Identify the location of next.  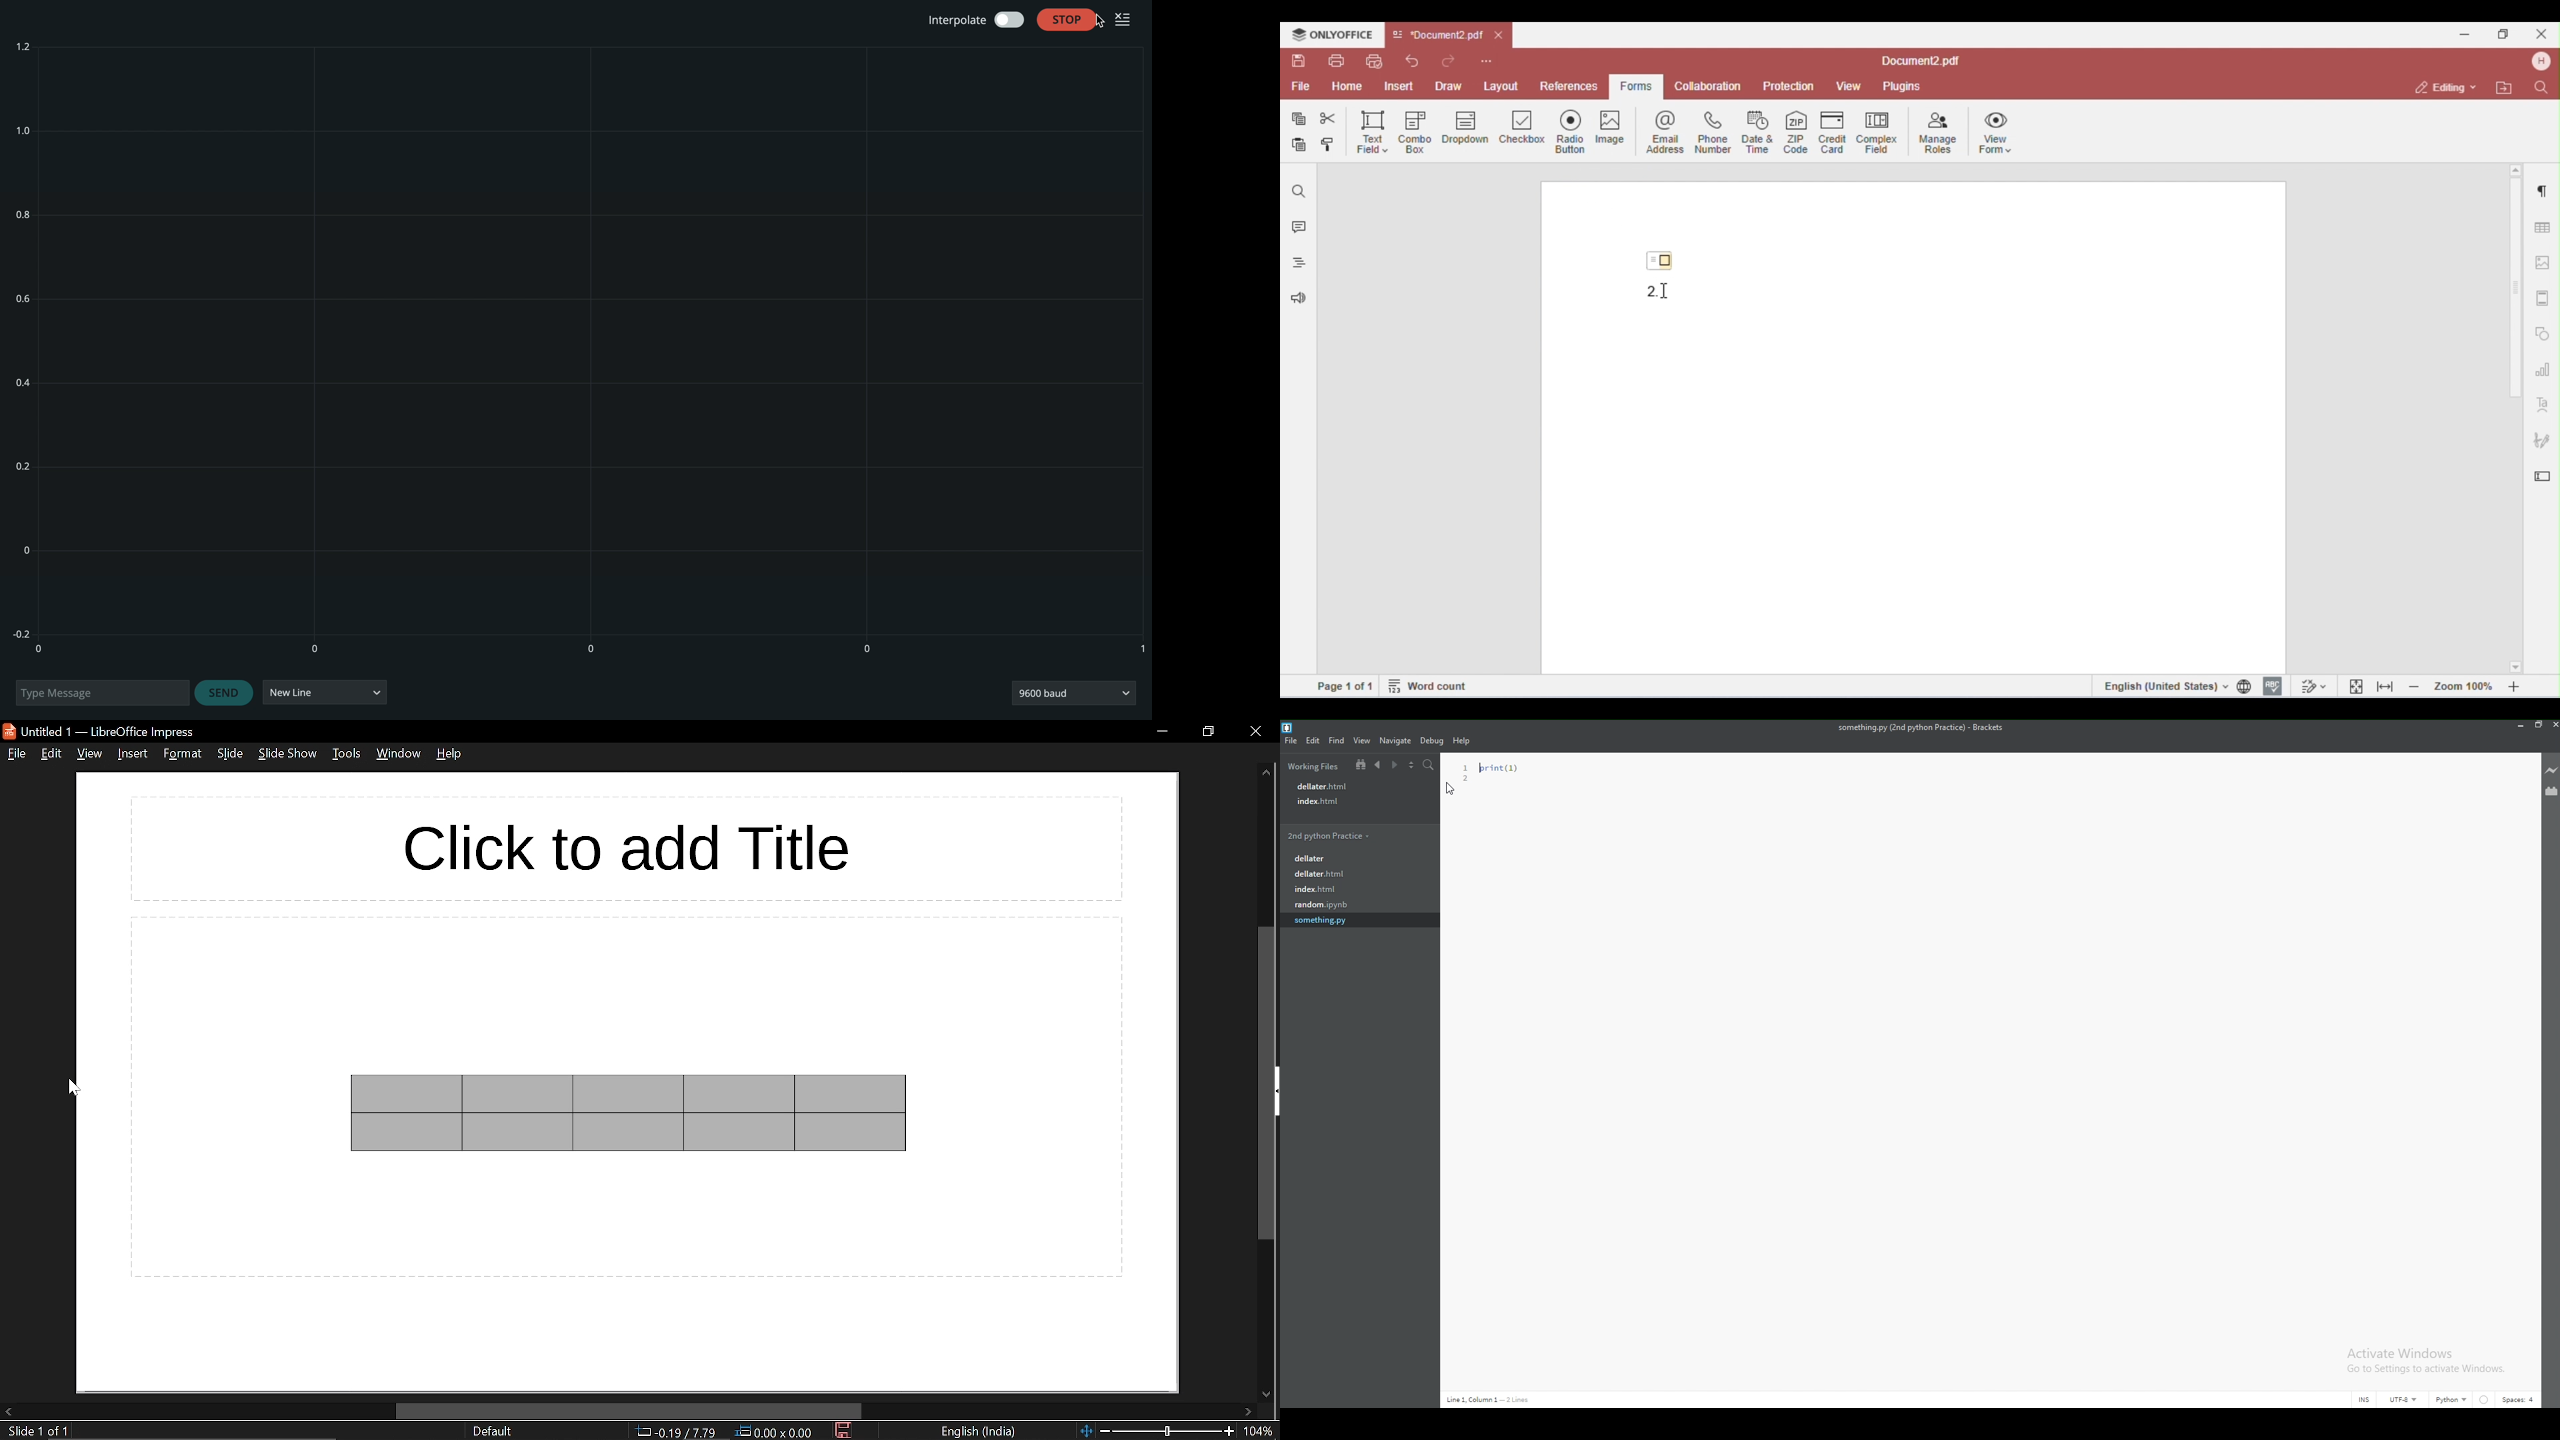
(1393, 765).